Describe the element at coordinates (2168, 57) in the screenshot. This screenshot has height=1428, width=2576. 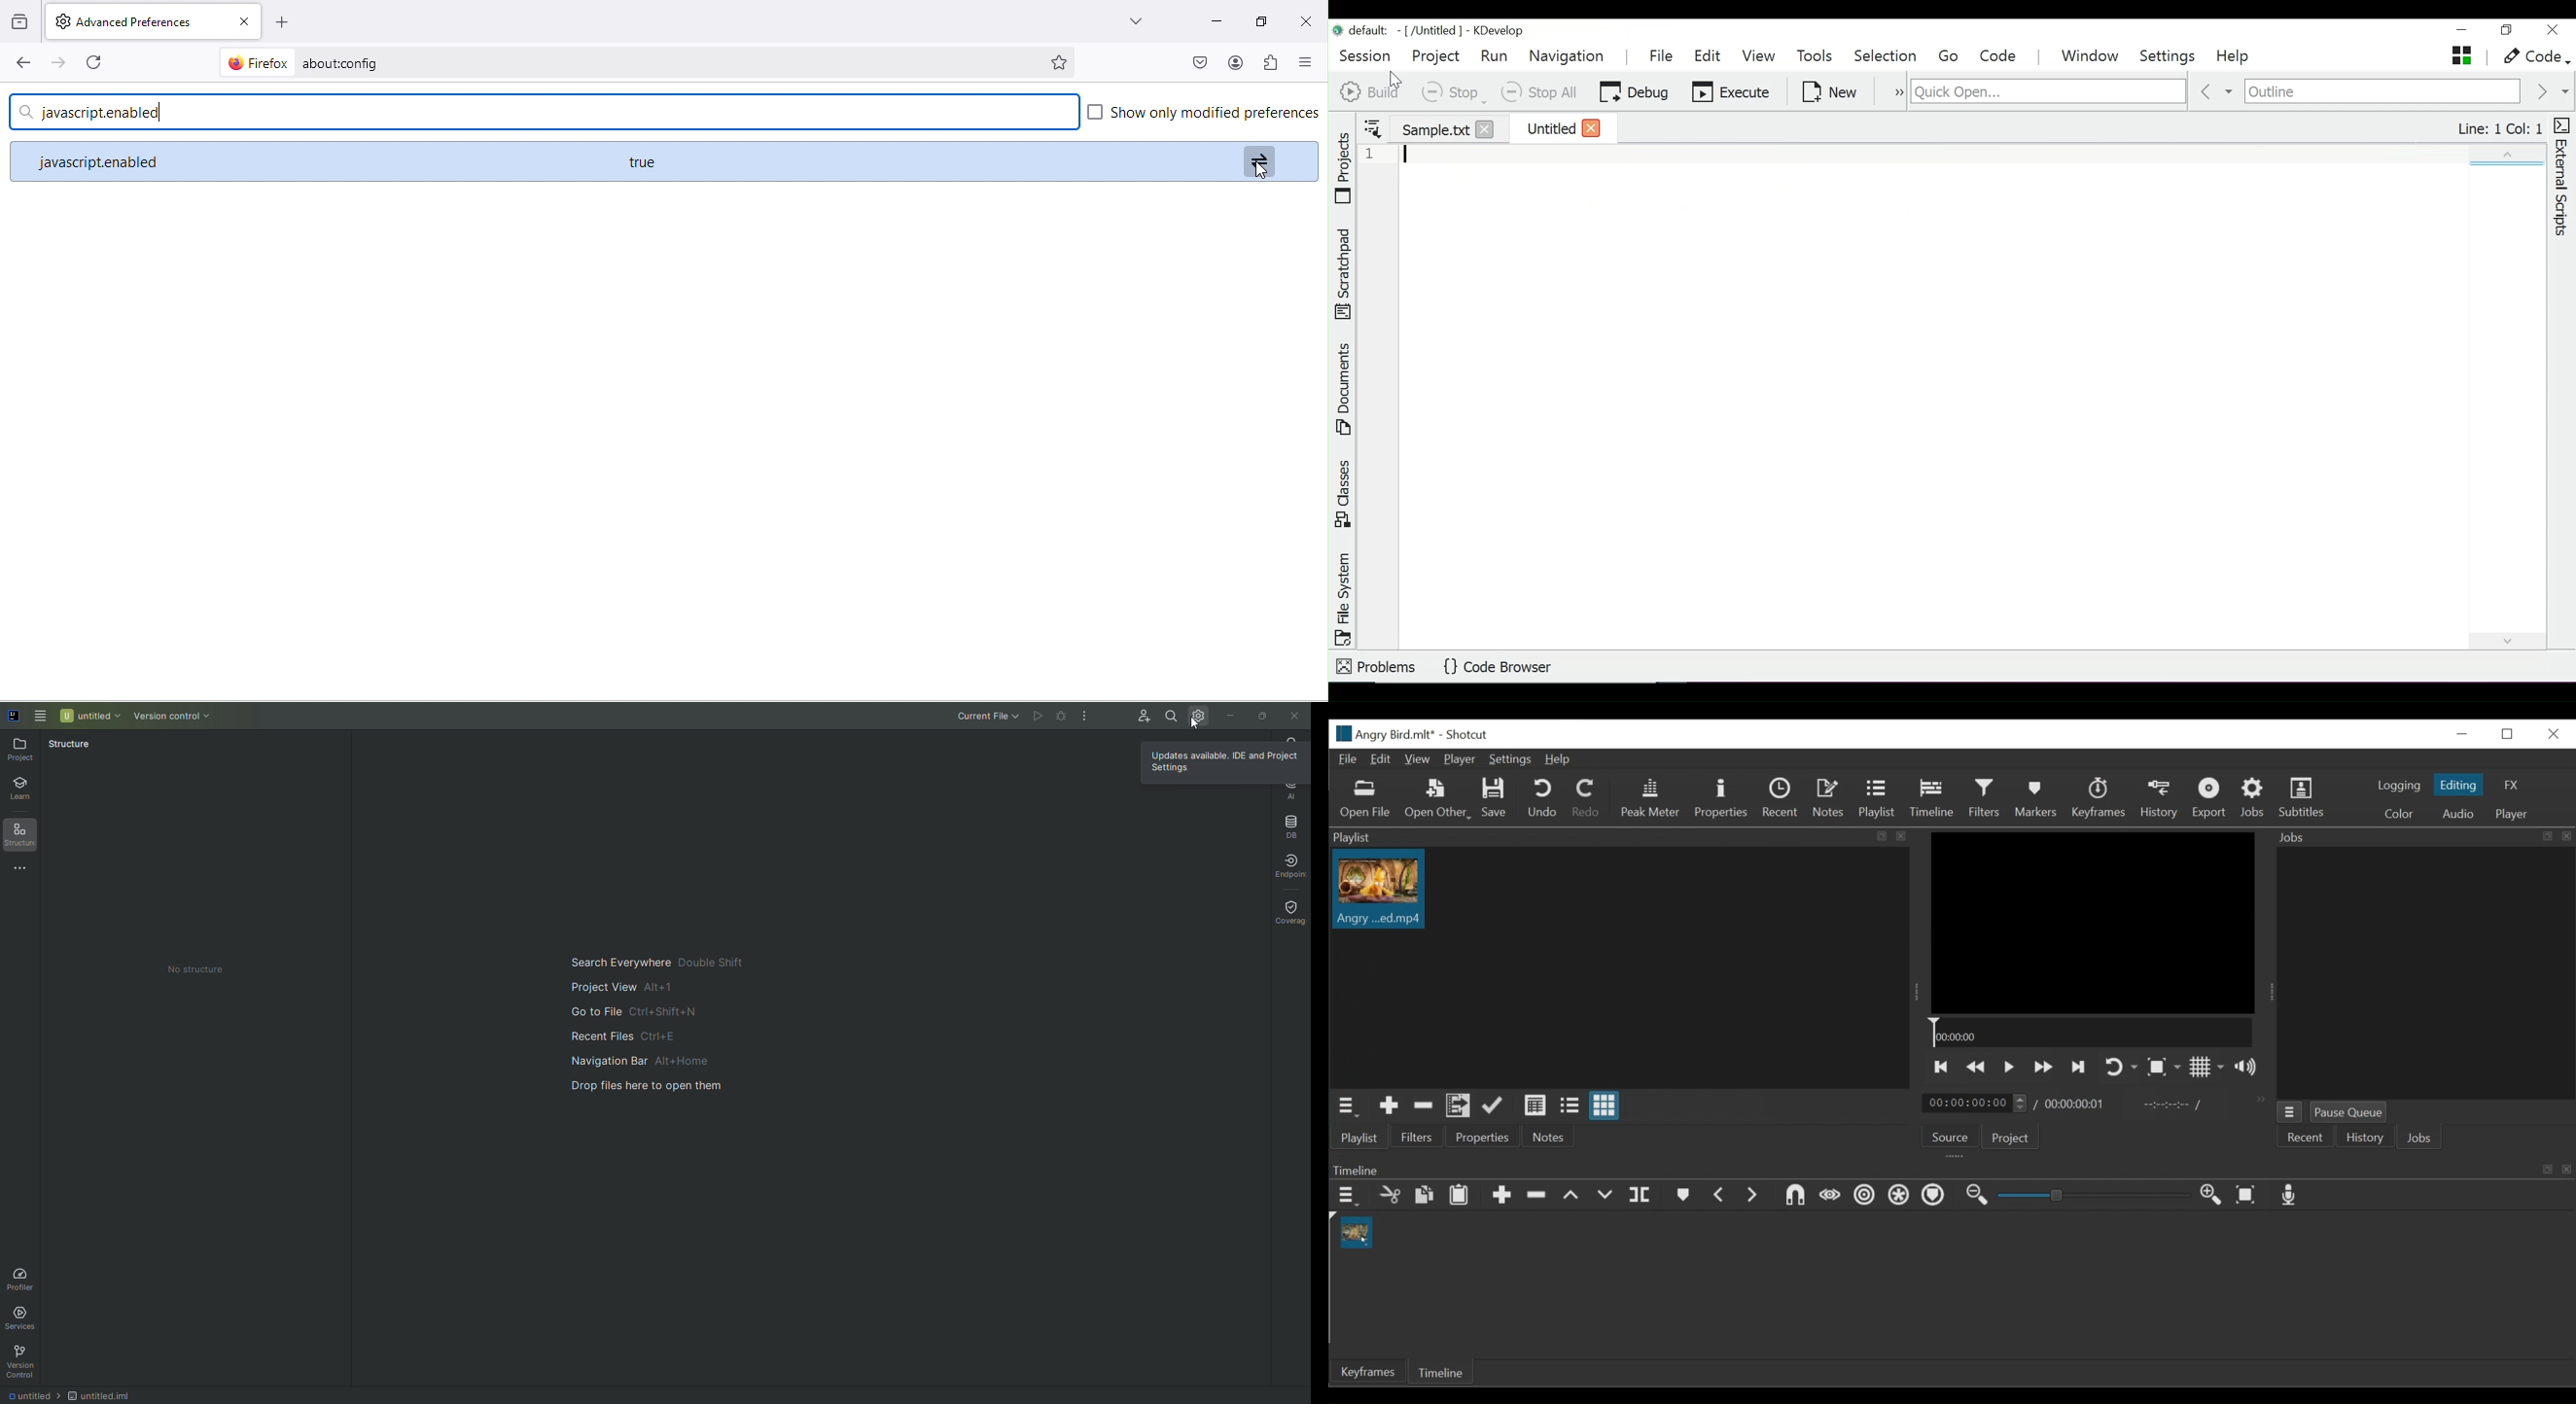
I see `Settings` at that location.